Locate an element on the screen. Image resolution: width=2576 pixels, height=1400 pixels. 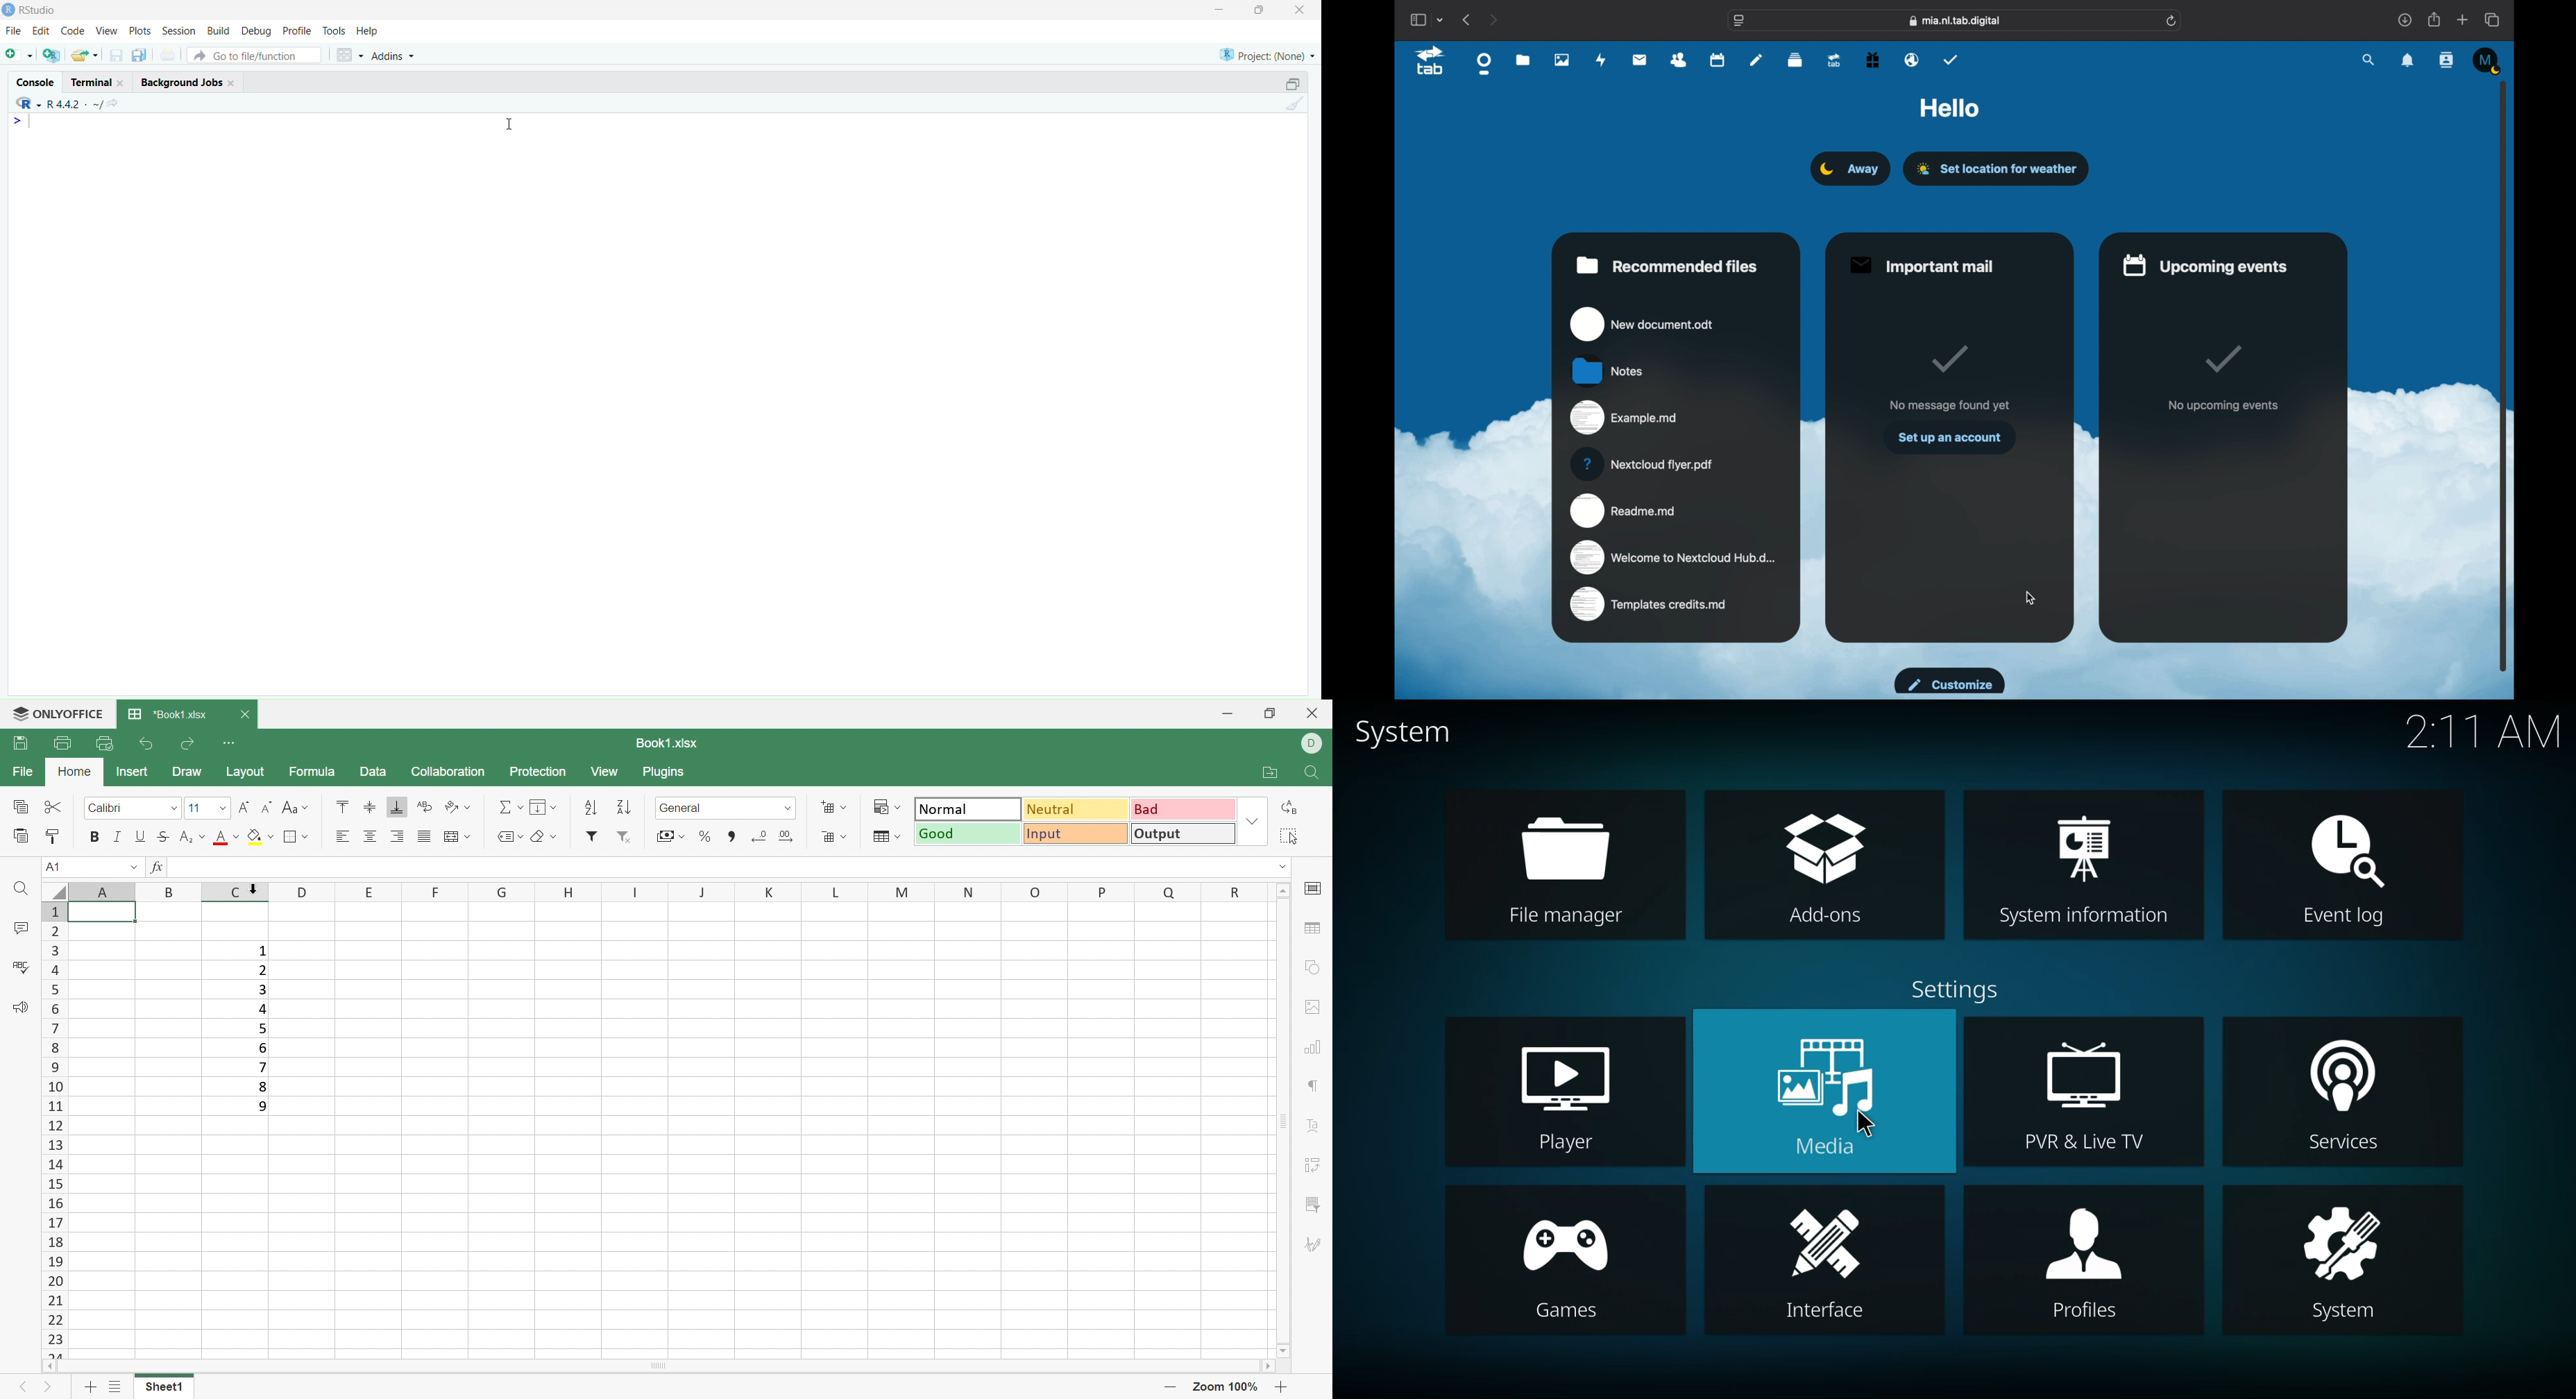
File is located at coordinates (14, 30).